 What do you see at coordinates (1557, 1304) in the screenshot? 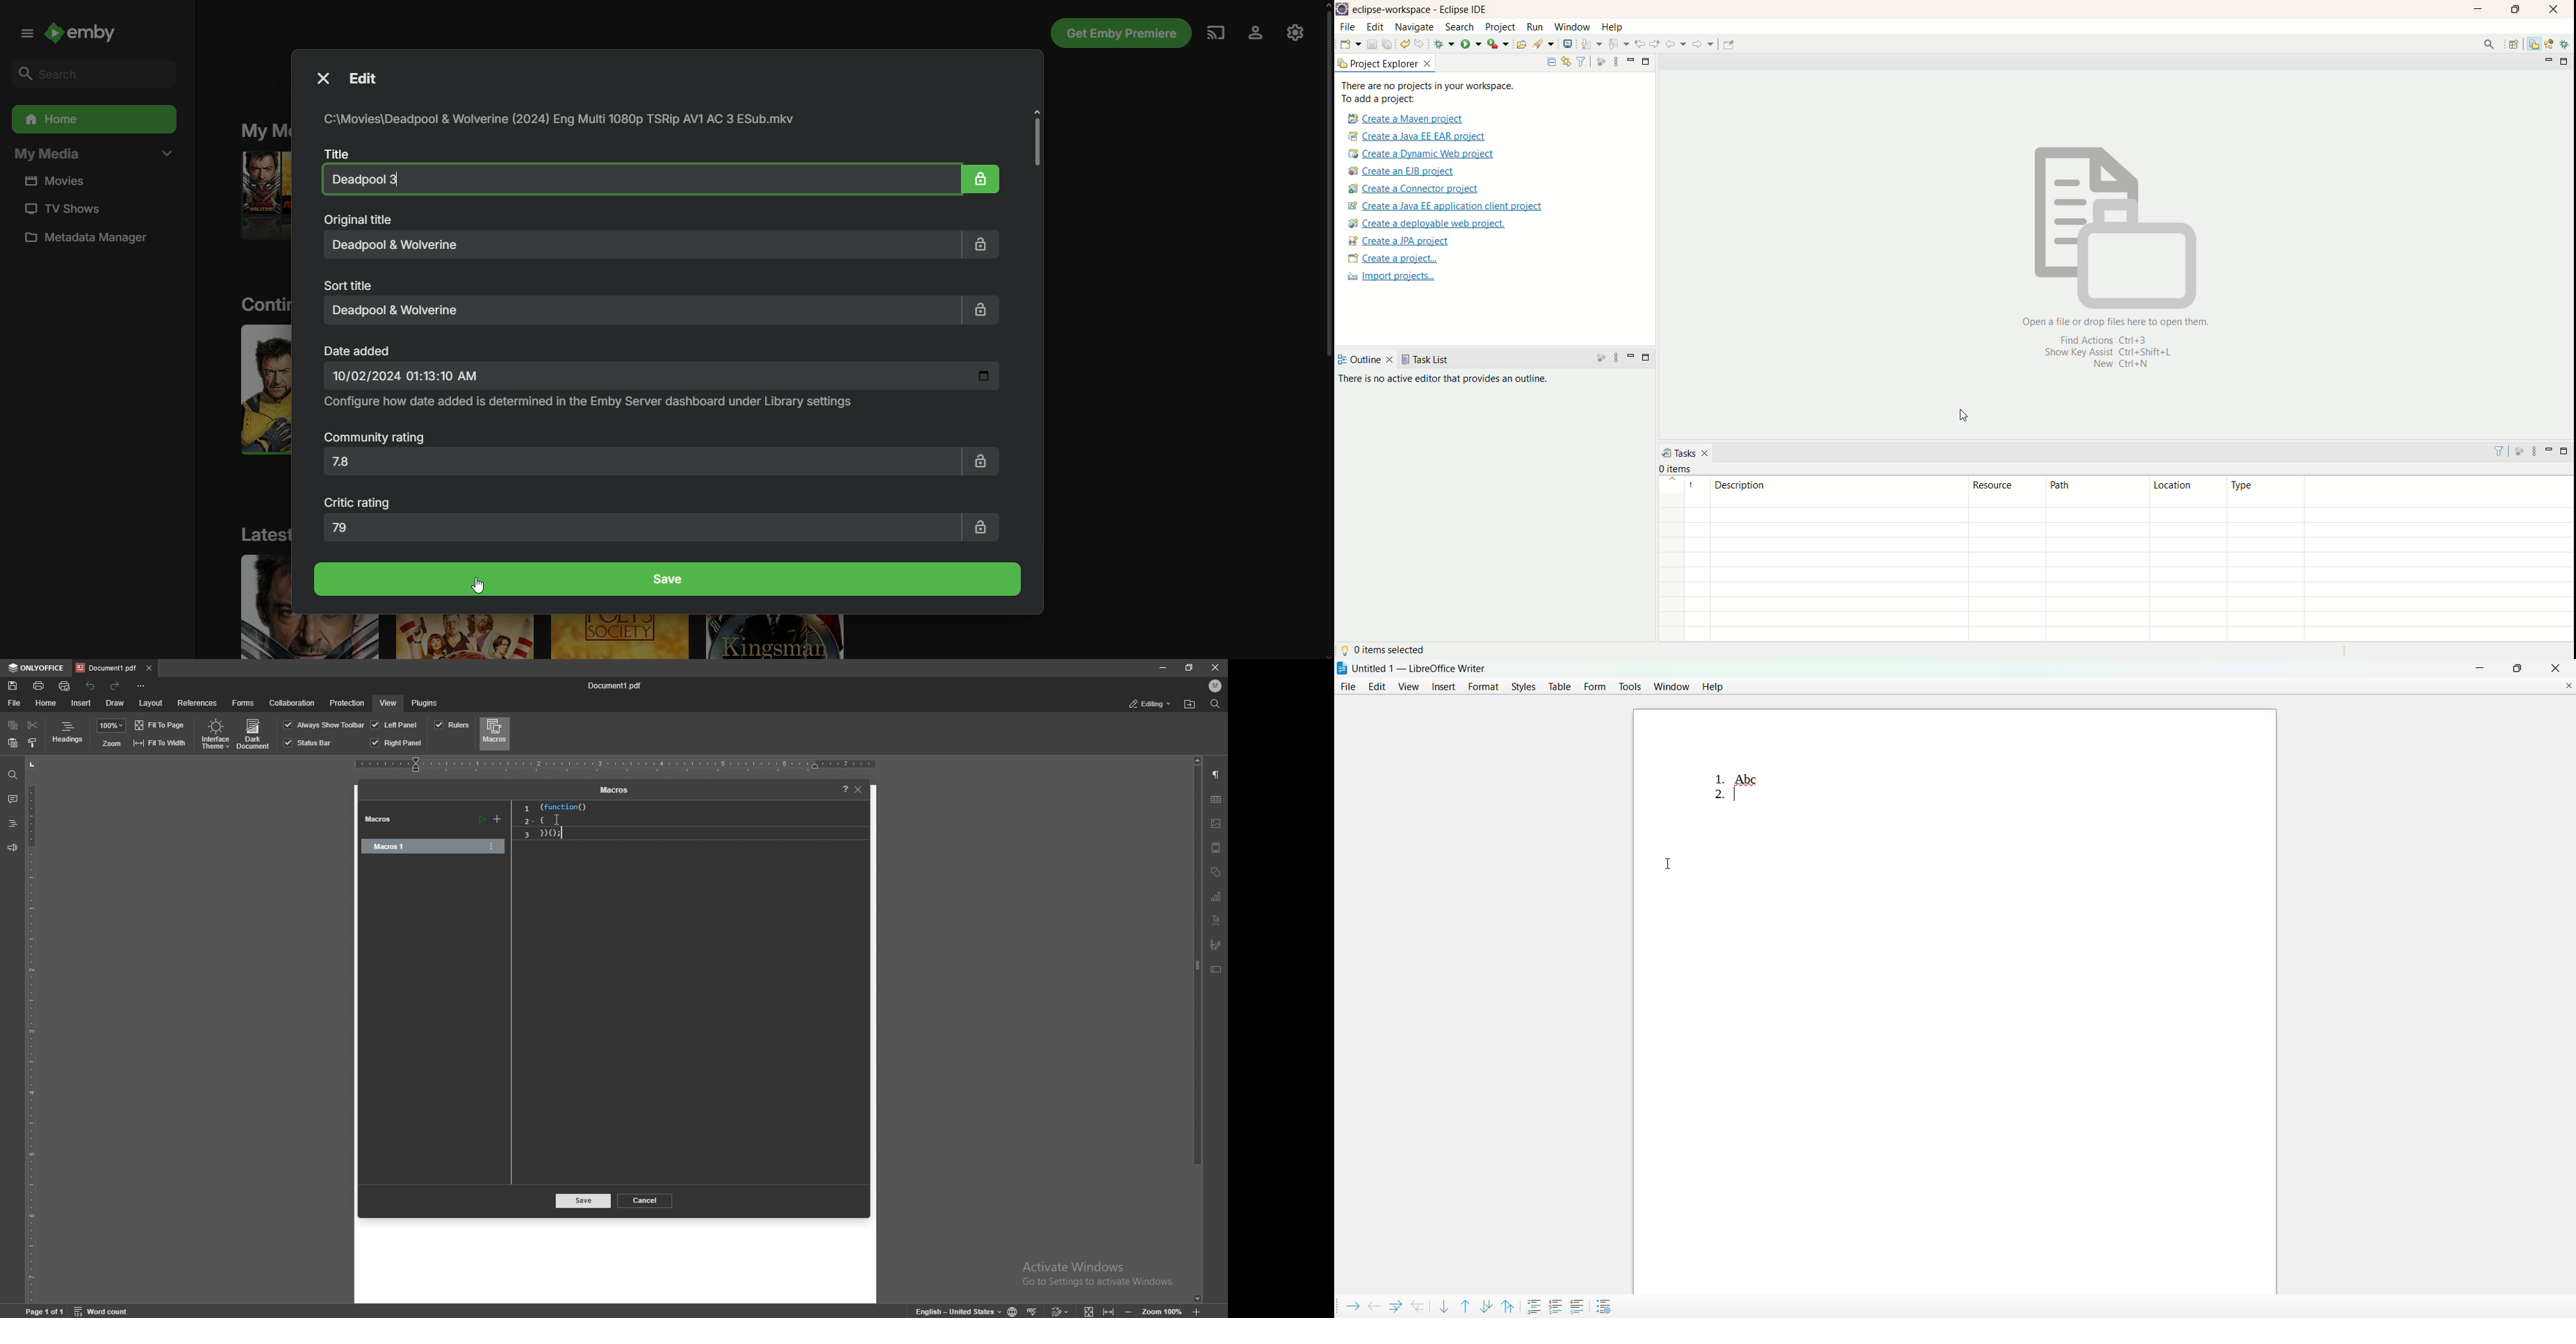
I see `restart numbering` at bounding box center [1557, 1304].